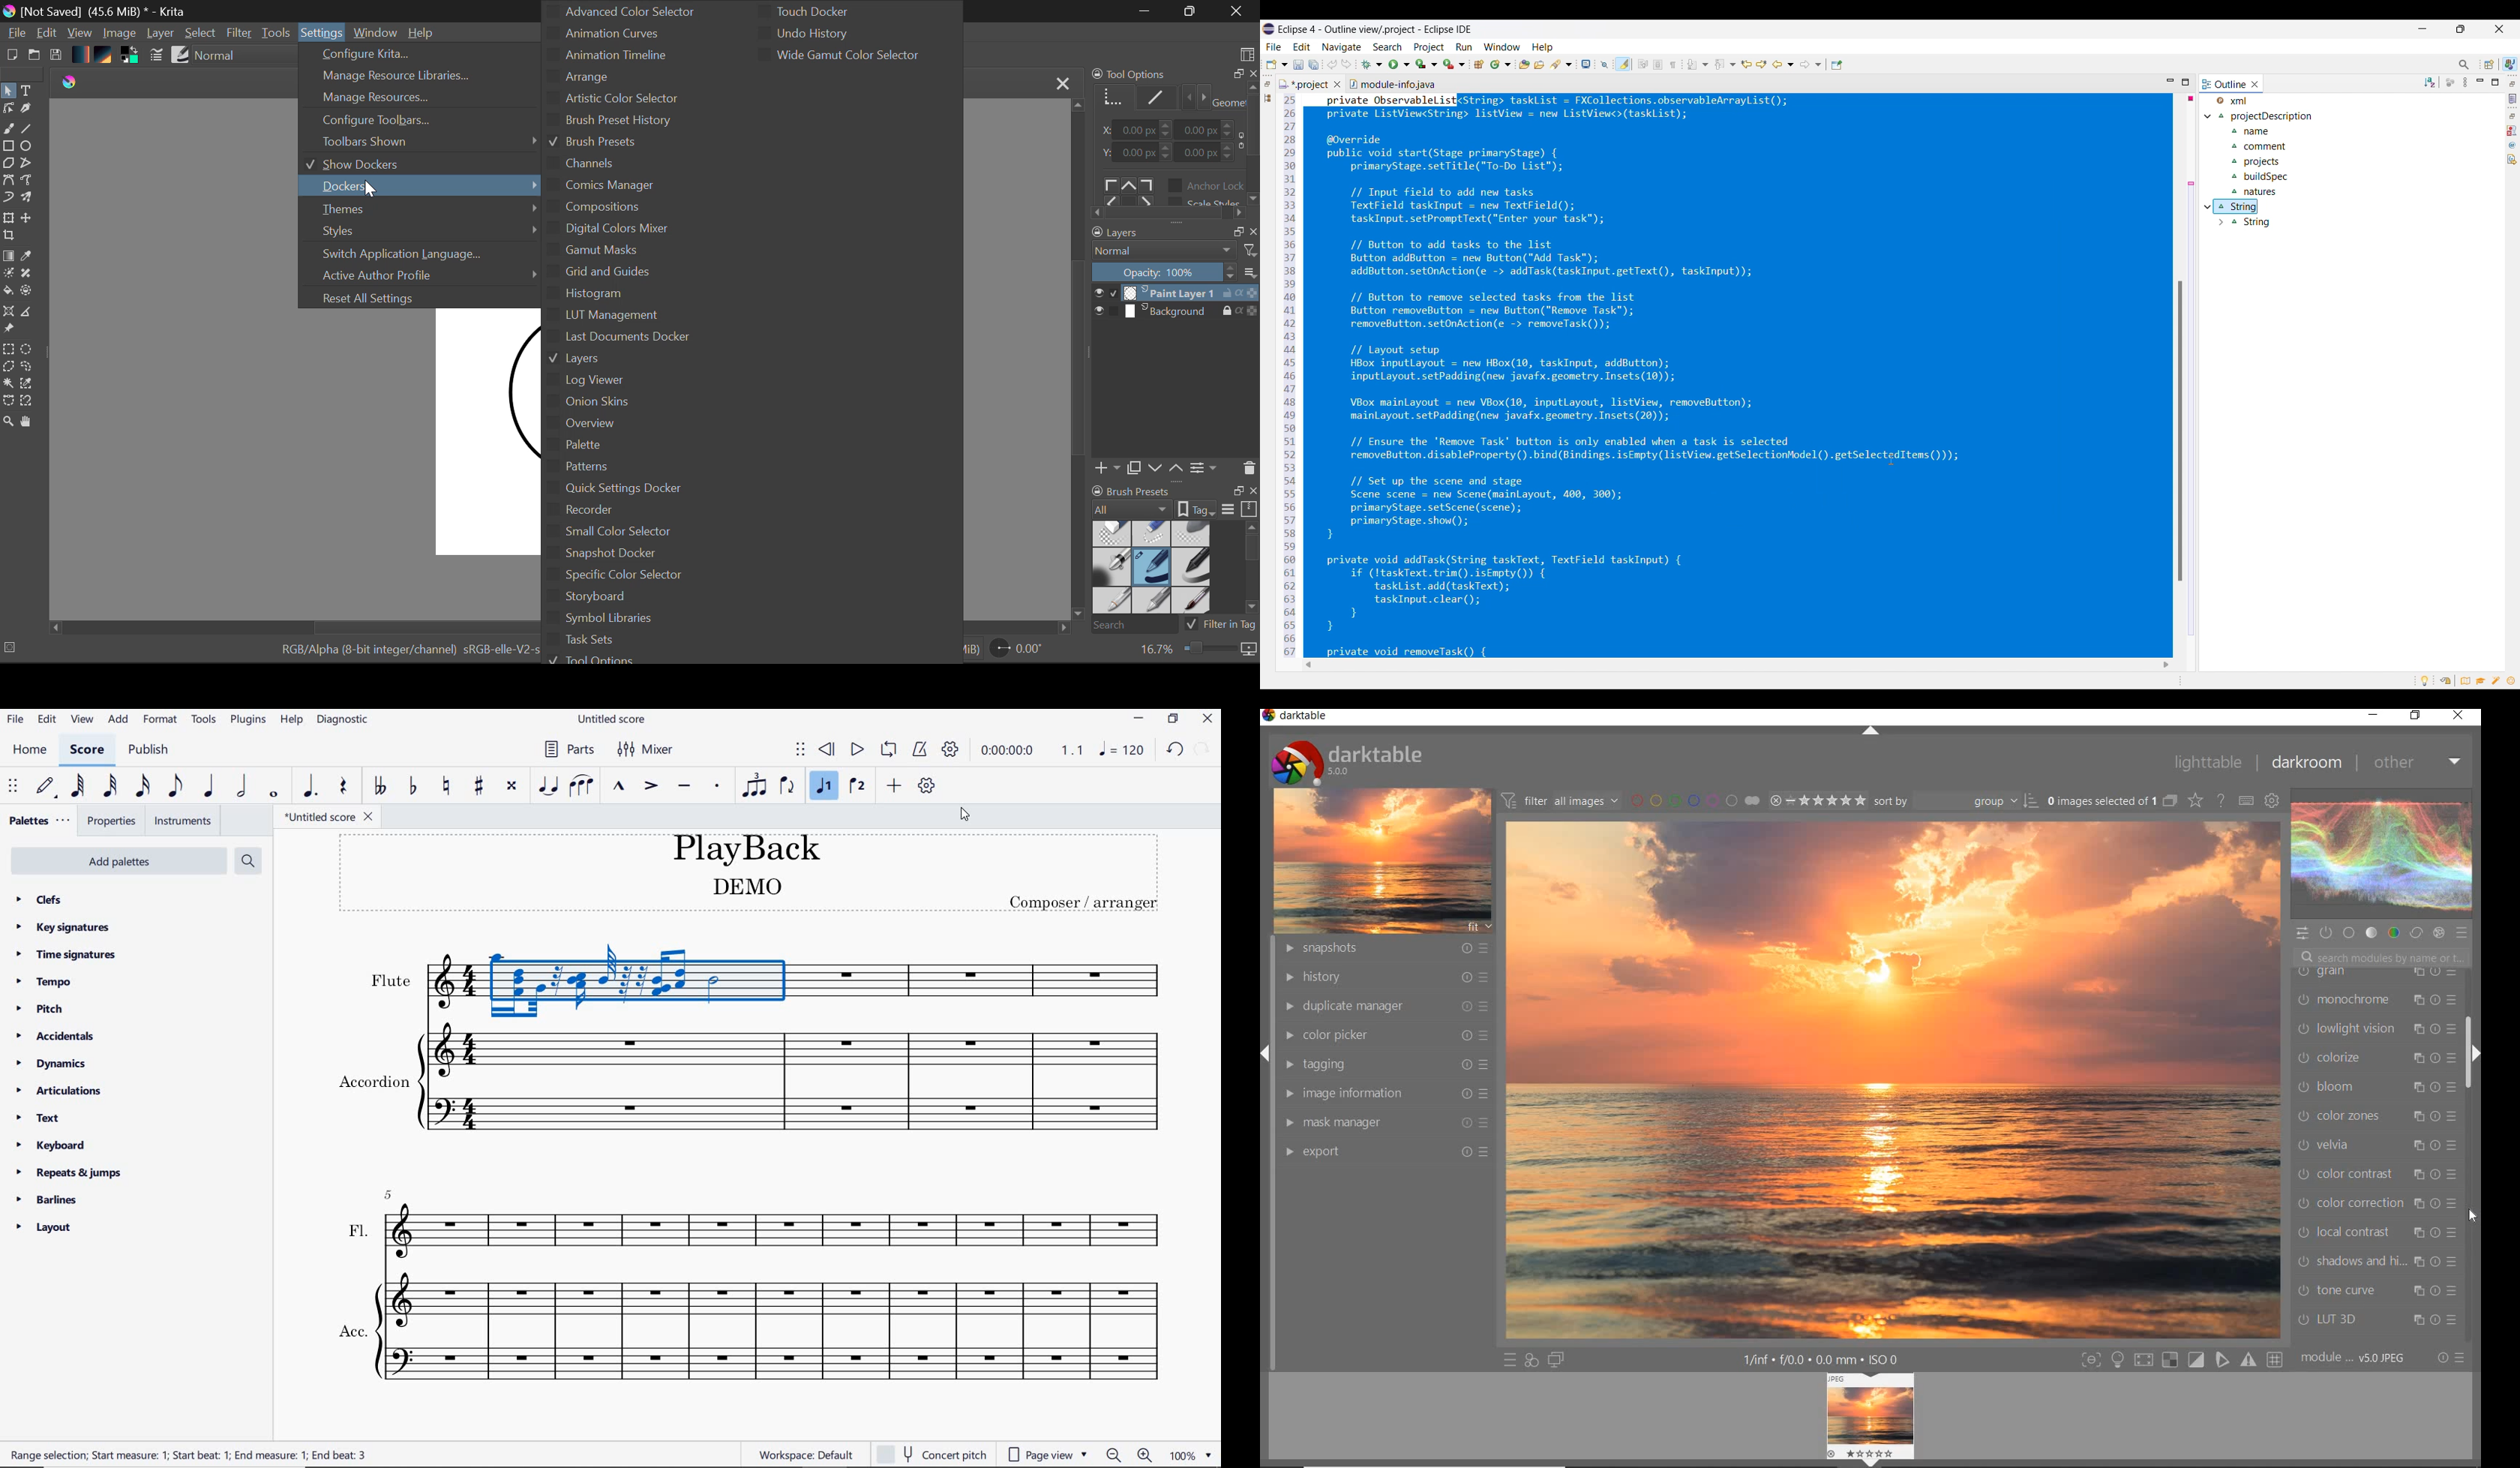 Image resolution: width=2520 pixels, height=1484 pixels. Describe the element at coordinates (613, 76) in the screenshot. I see `Arrange` at that location.